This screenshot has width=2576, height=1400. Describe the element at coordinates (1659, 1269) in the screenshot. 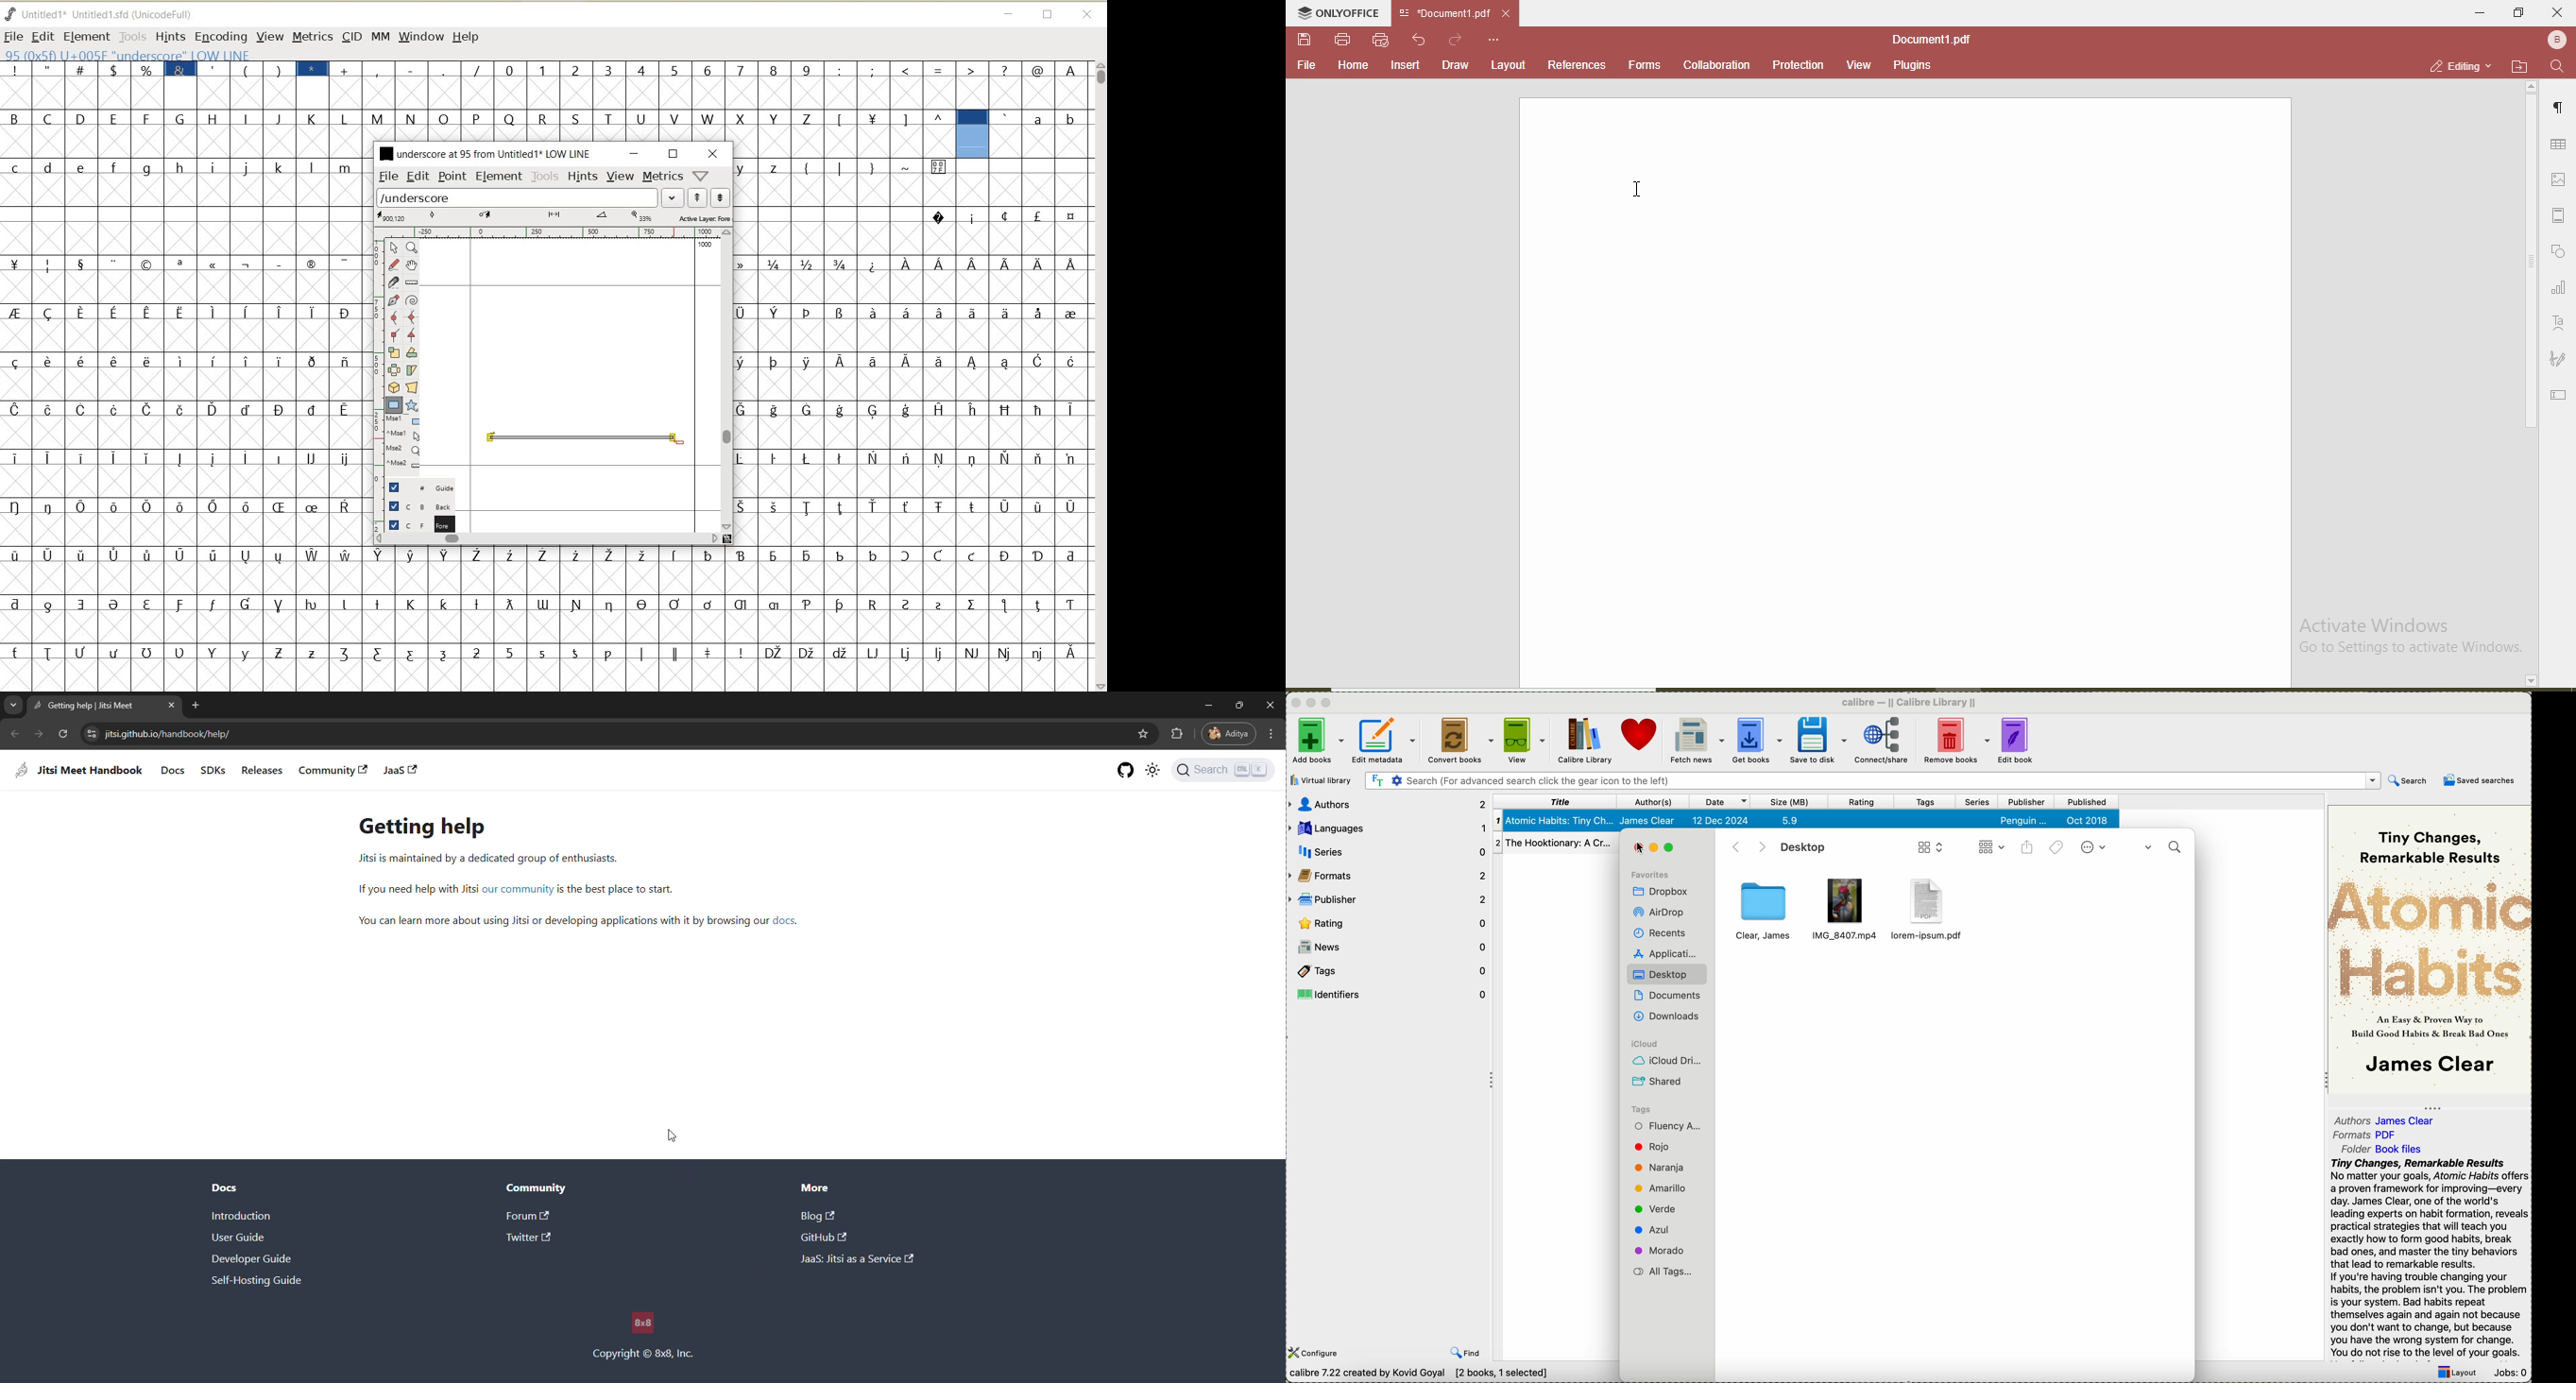

I see `all tags` at that location.